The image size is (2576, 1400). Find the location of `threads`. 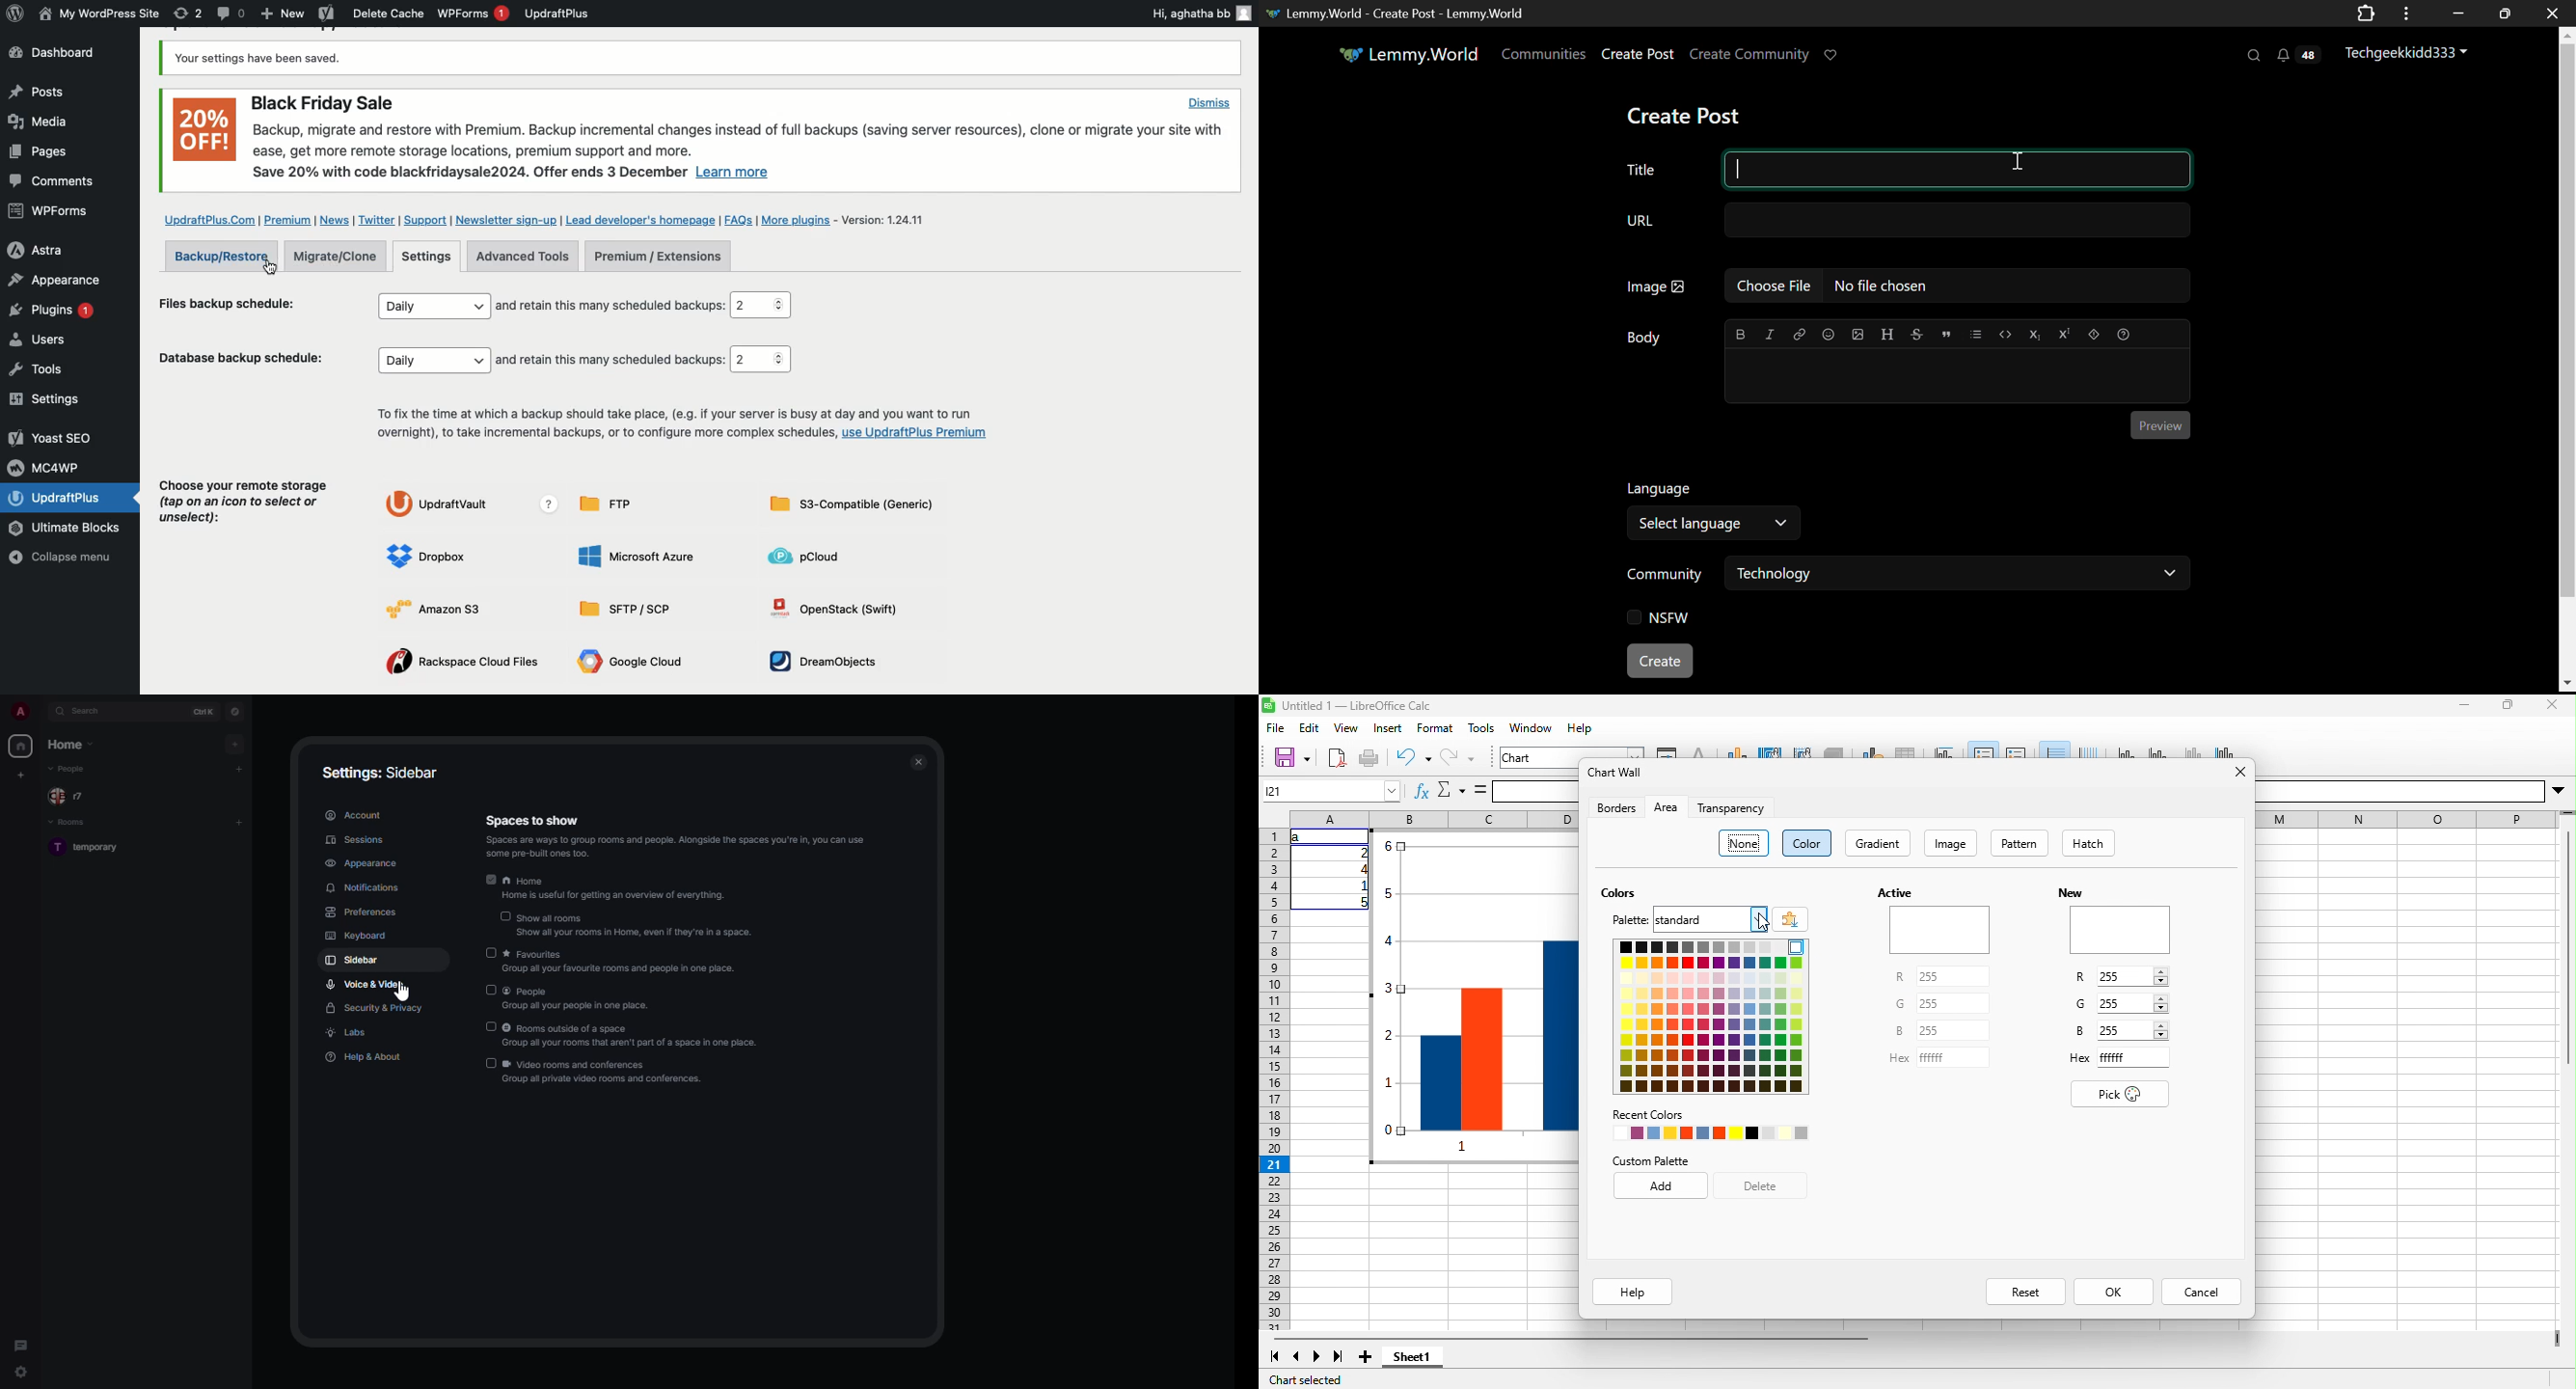

threads is located at coordinates (19, 1344).